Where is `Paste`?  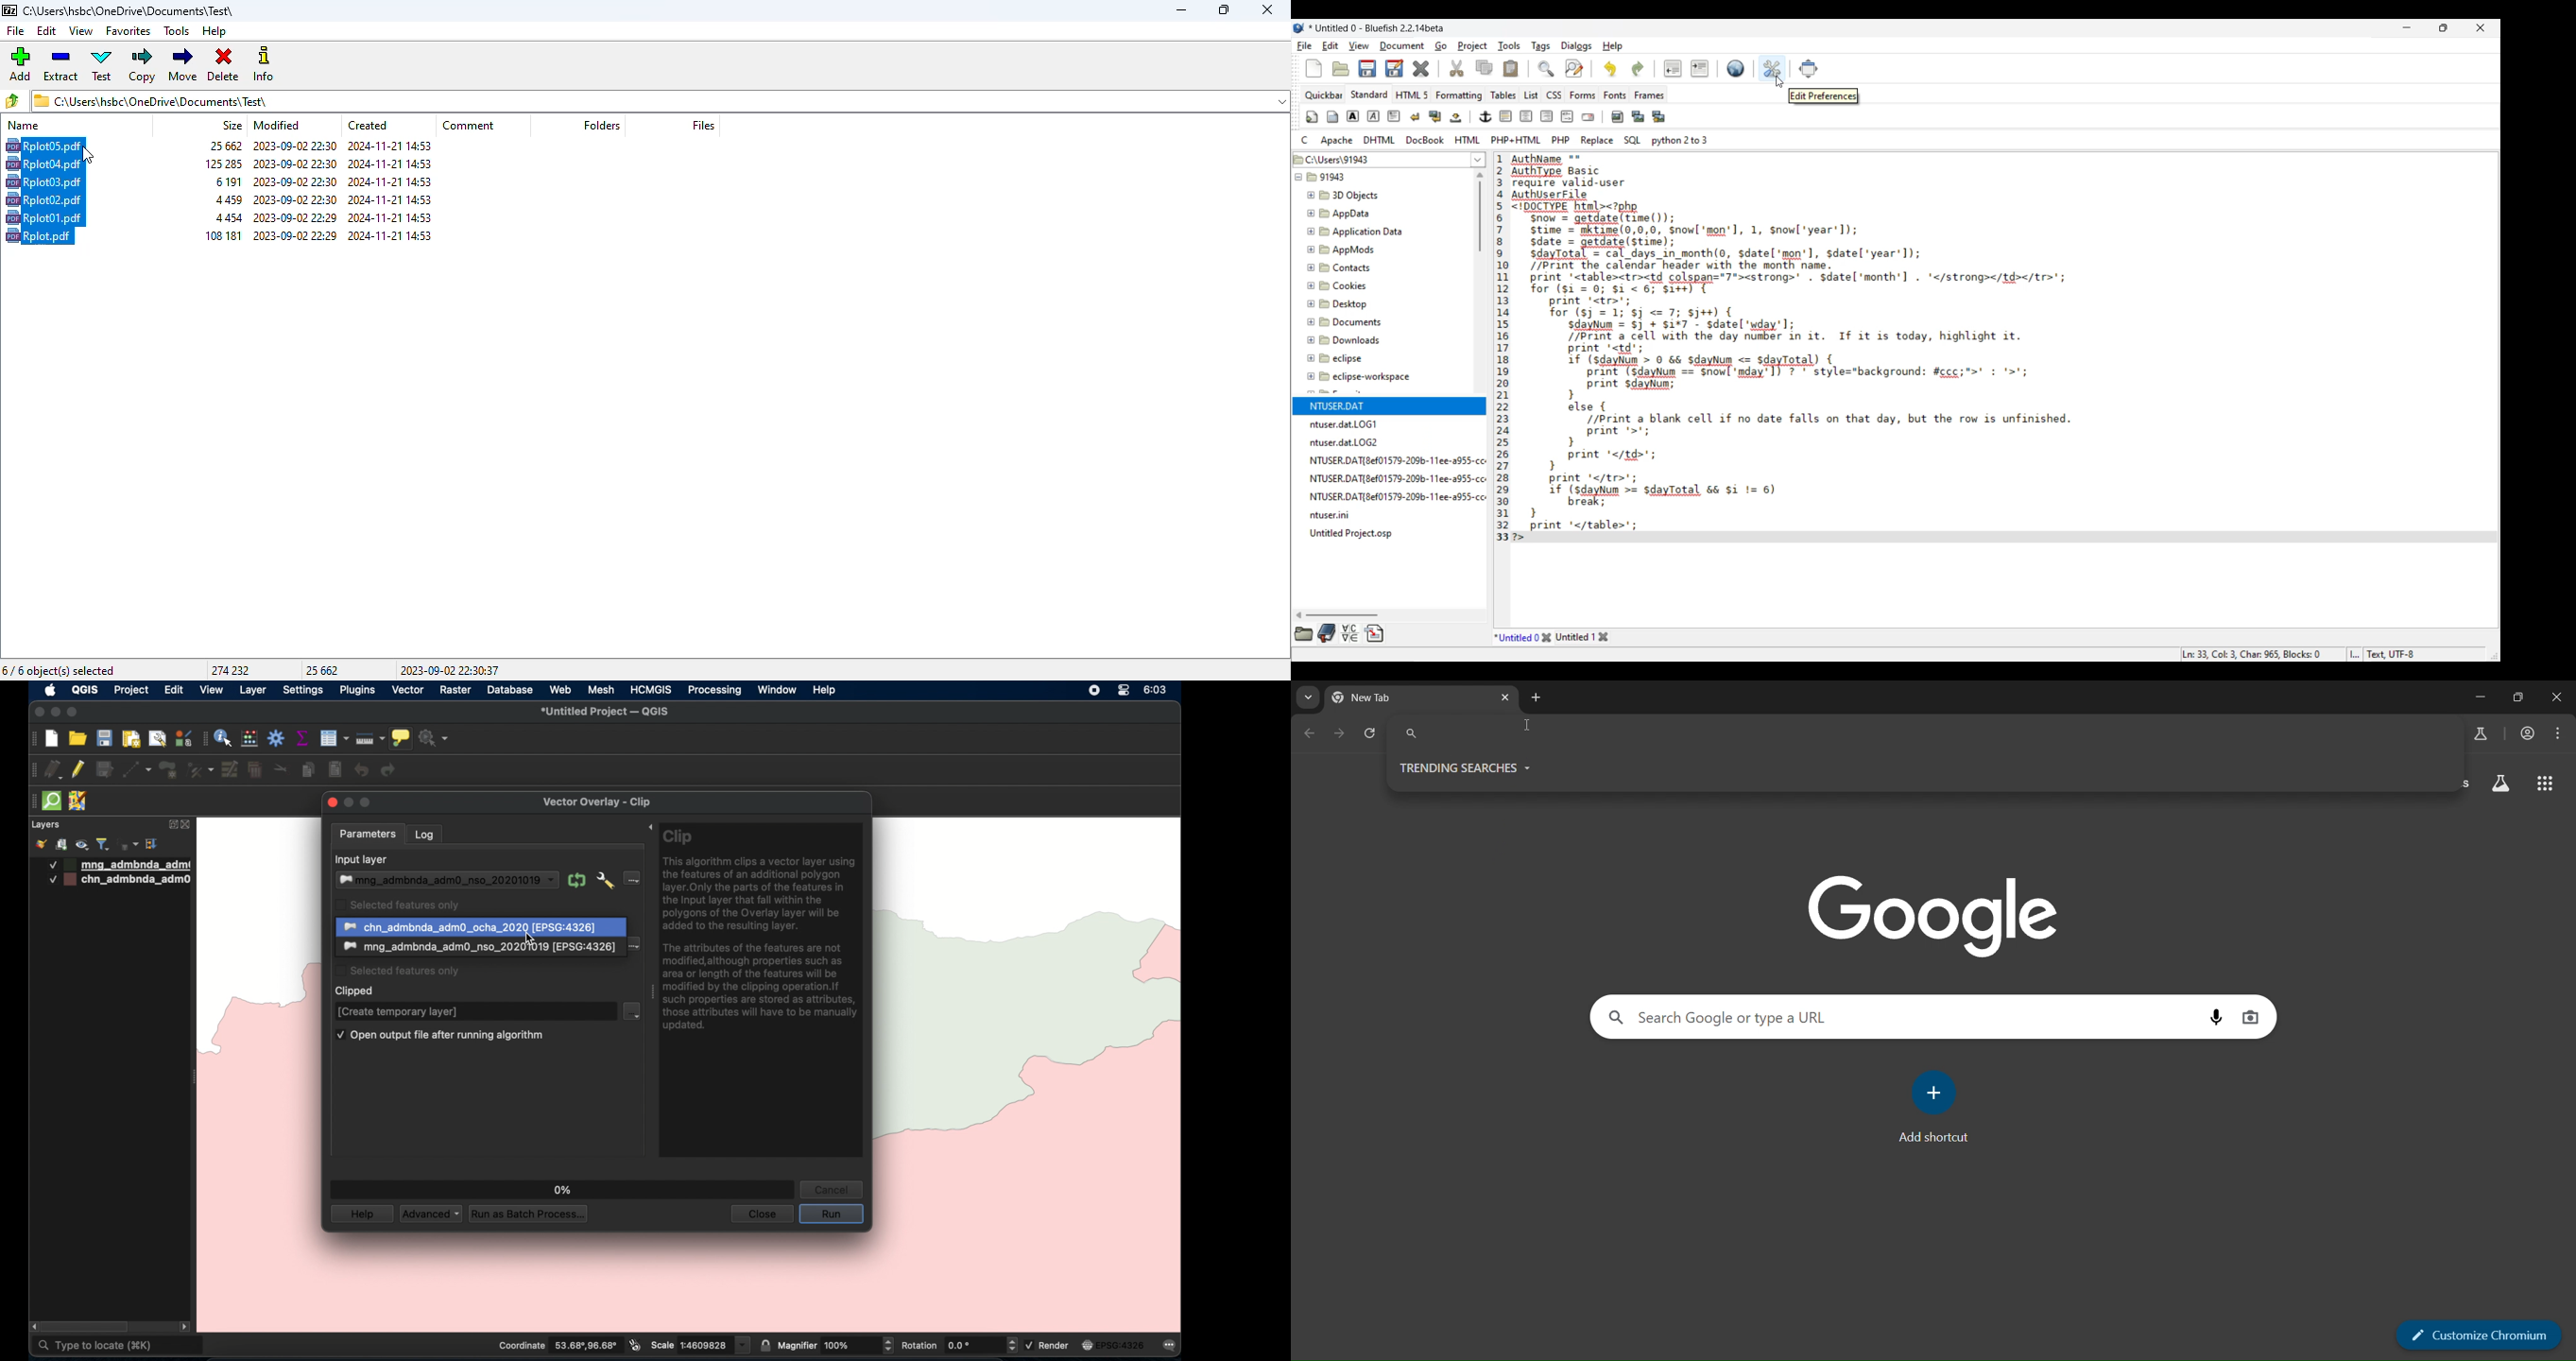 Paste is located at coordinates (1511, 69).